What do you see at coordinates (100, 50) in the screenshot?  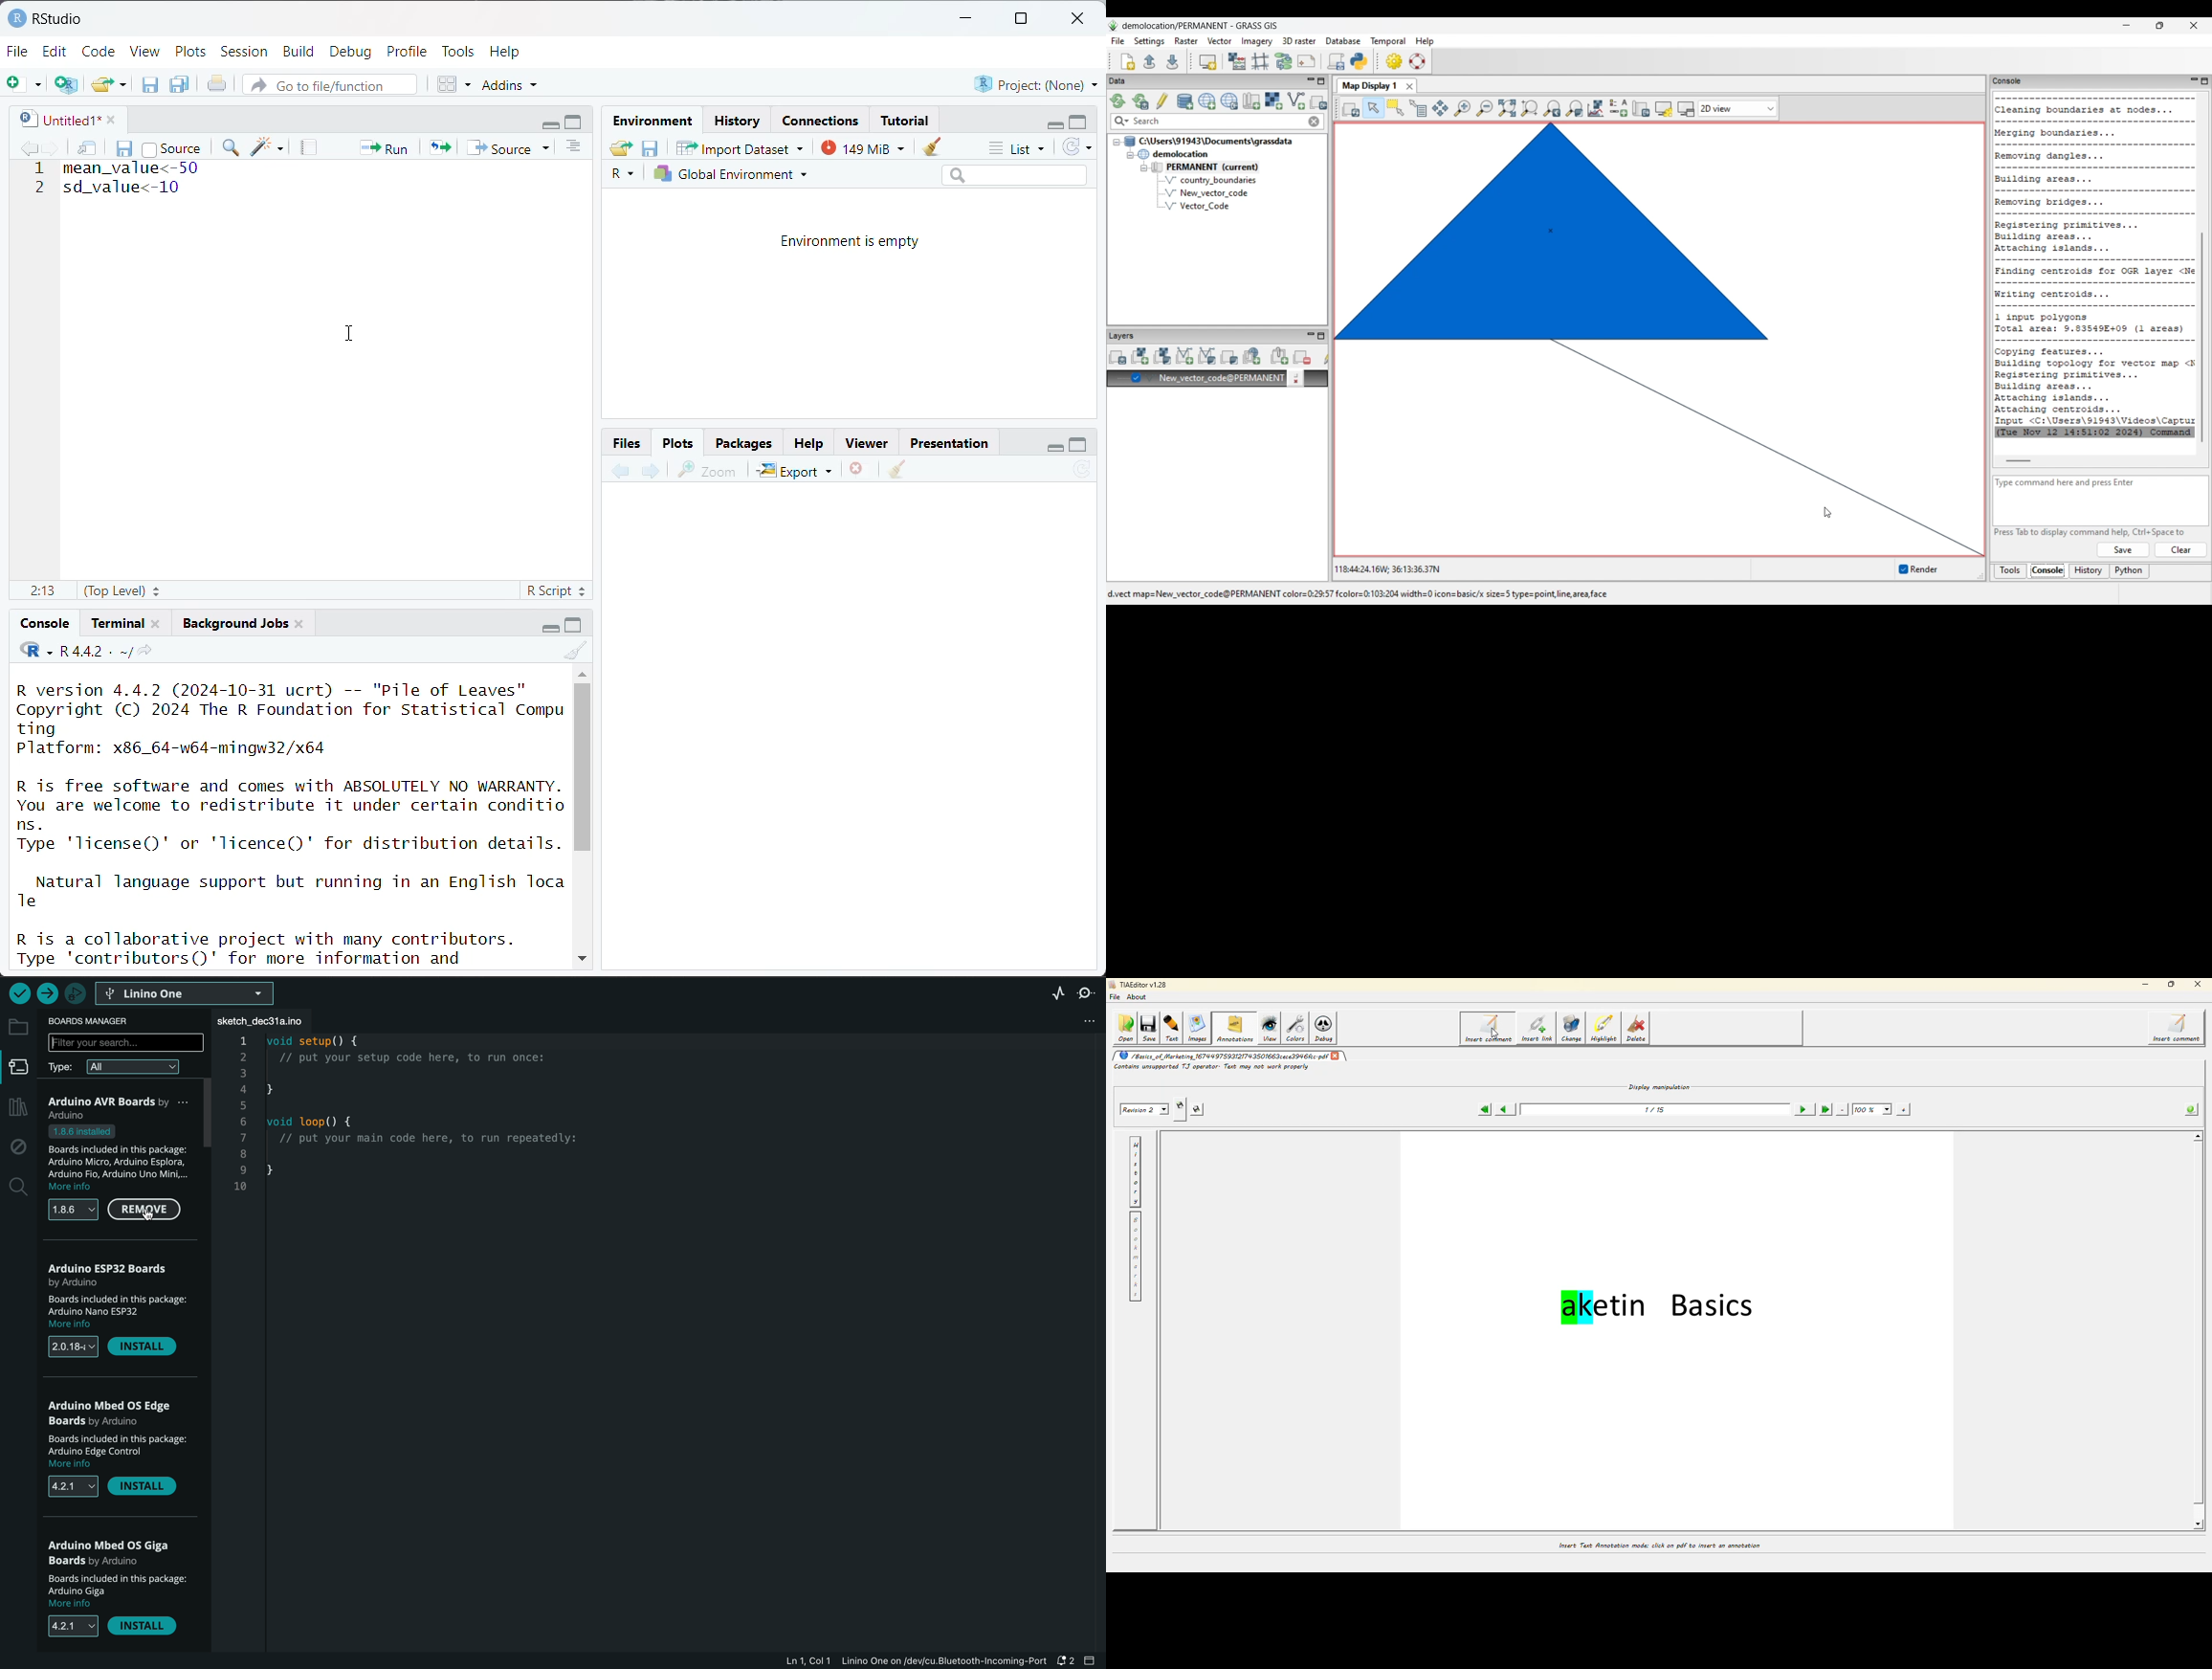 I see `Code` at bounding box center [100, 50].